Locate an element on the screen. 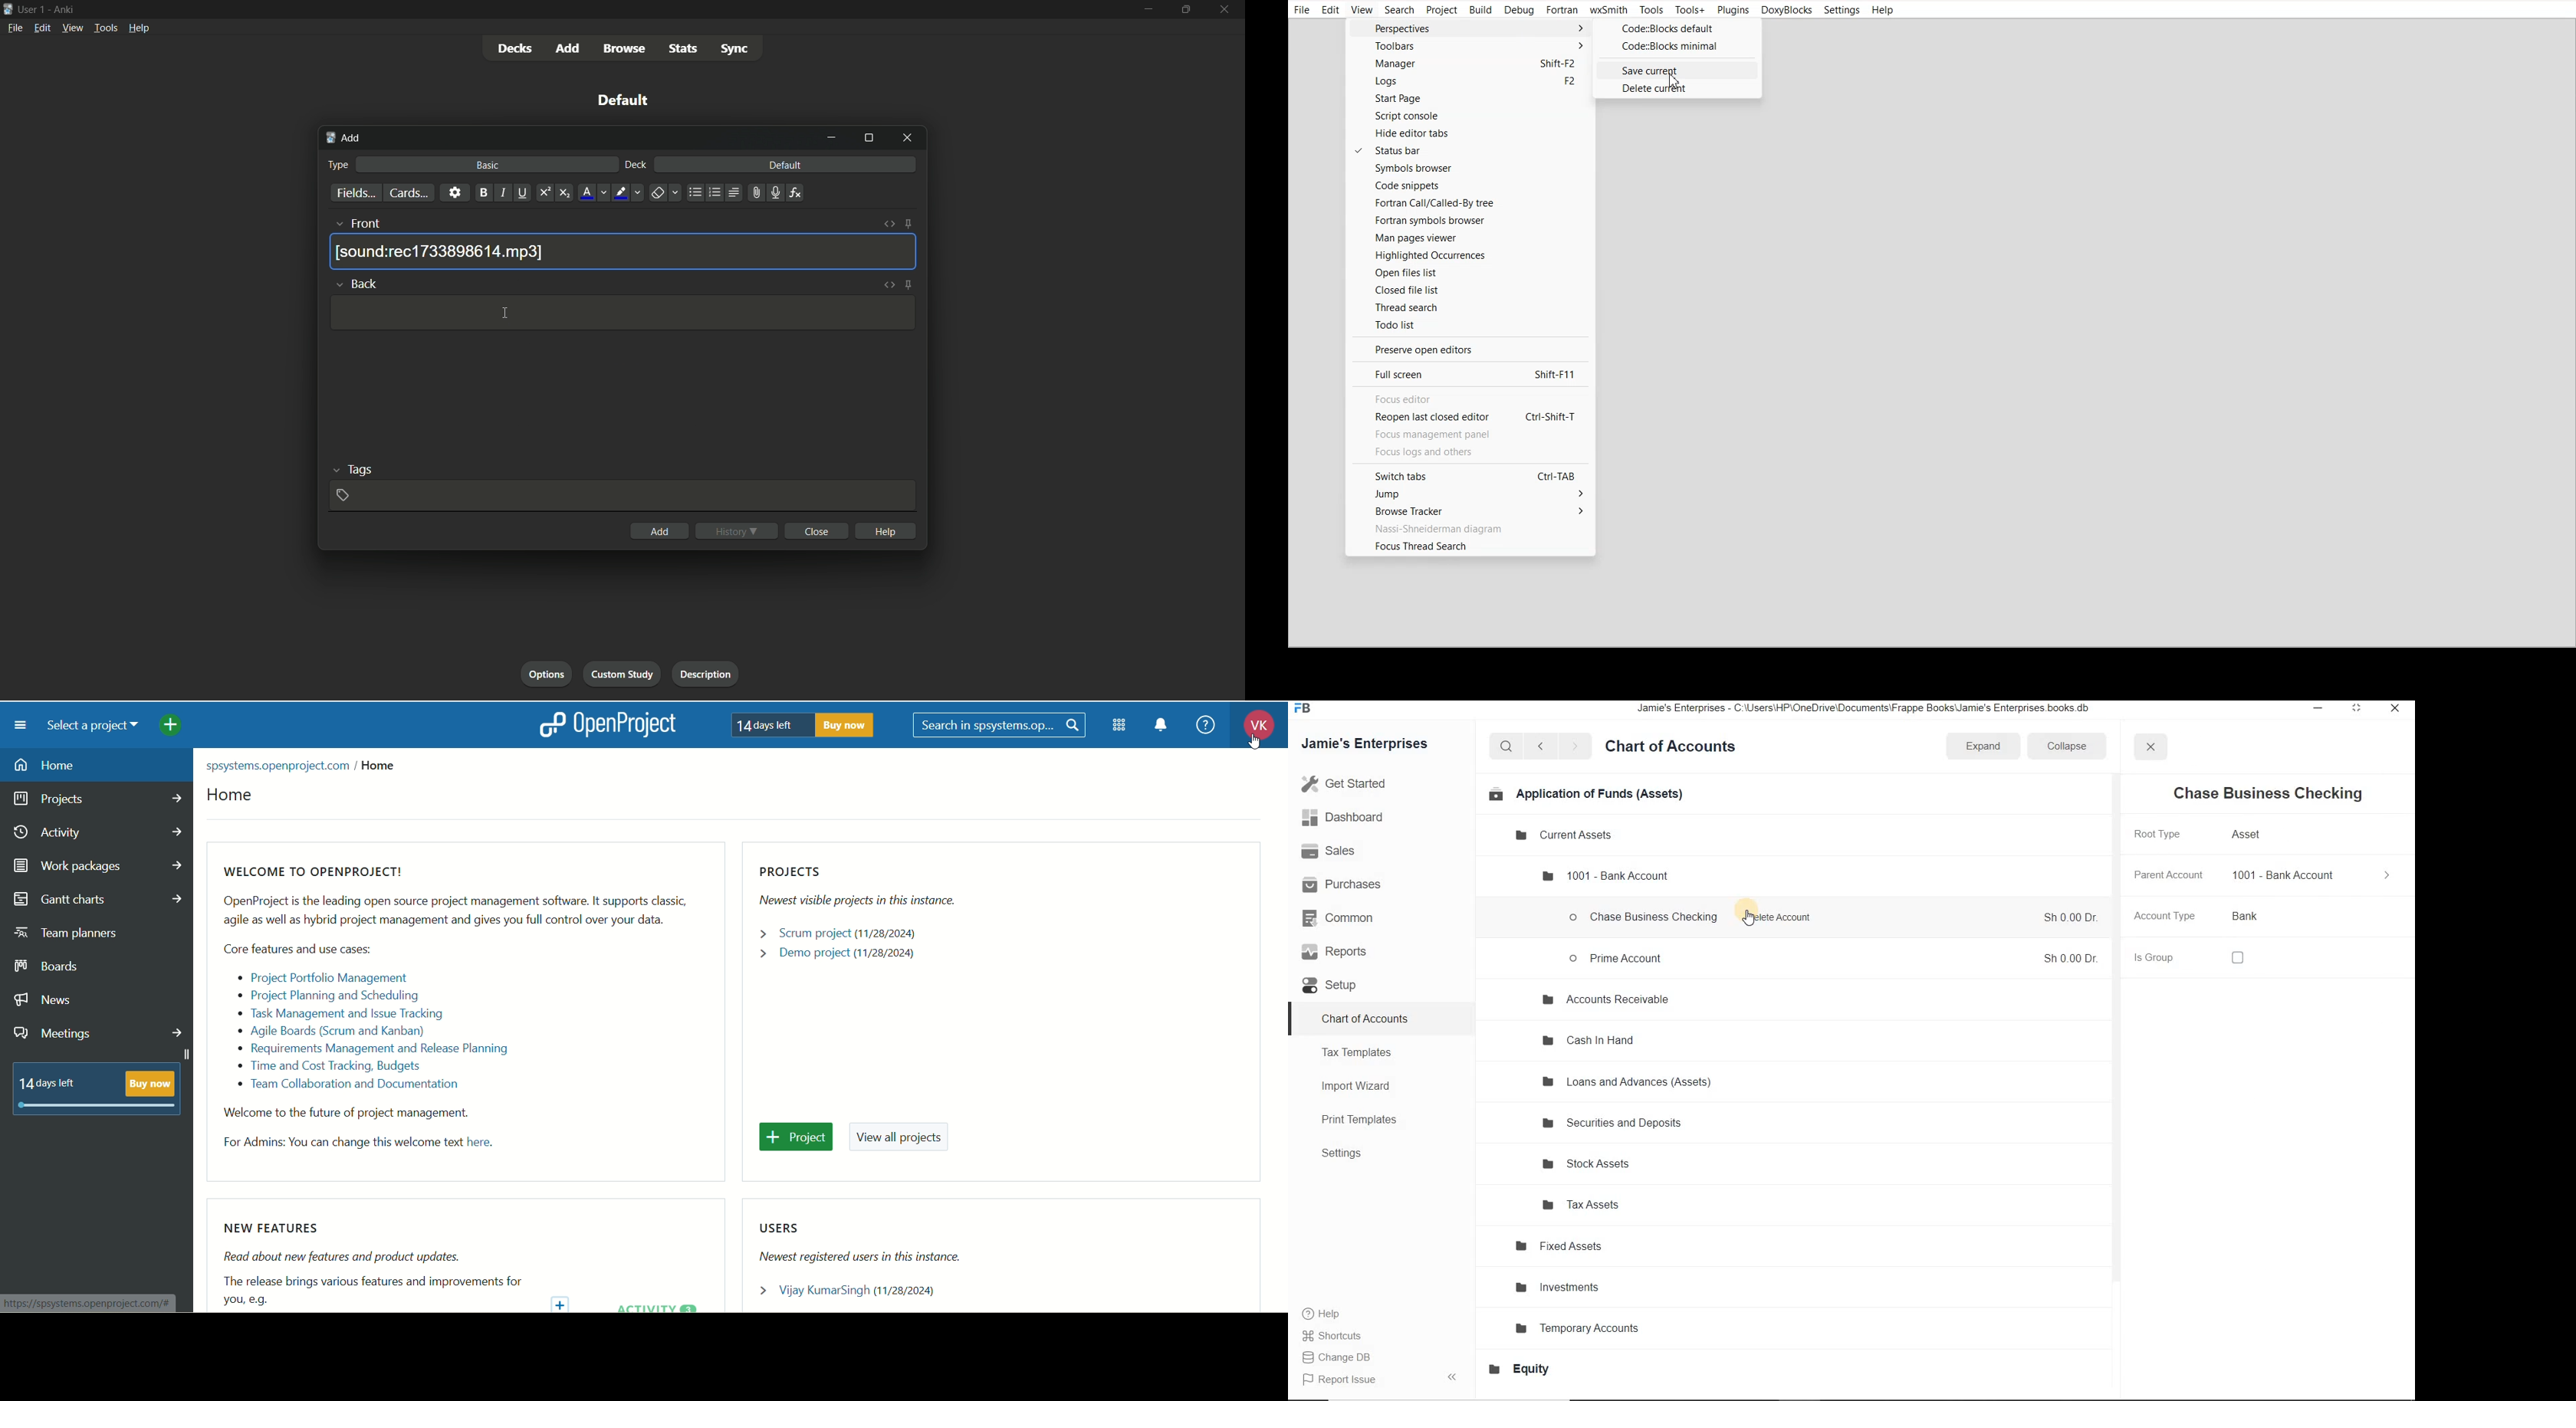  alignment is located at coordinates (734, 194).